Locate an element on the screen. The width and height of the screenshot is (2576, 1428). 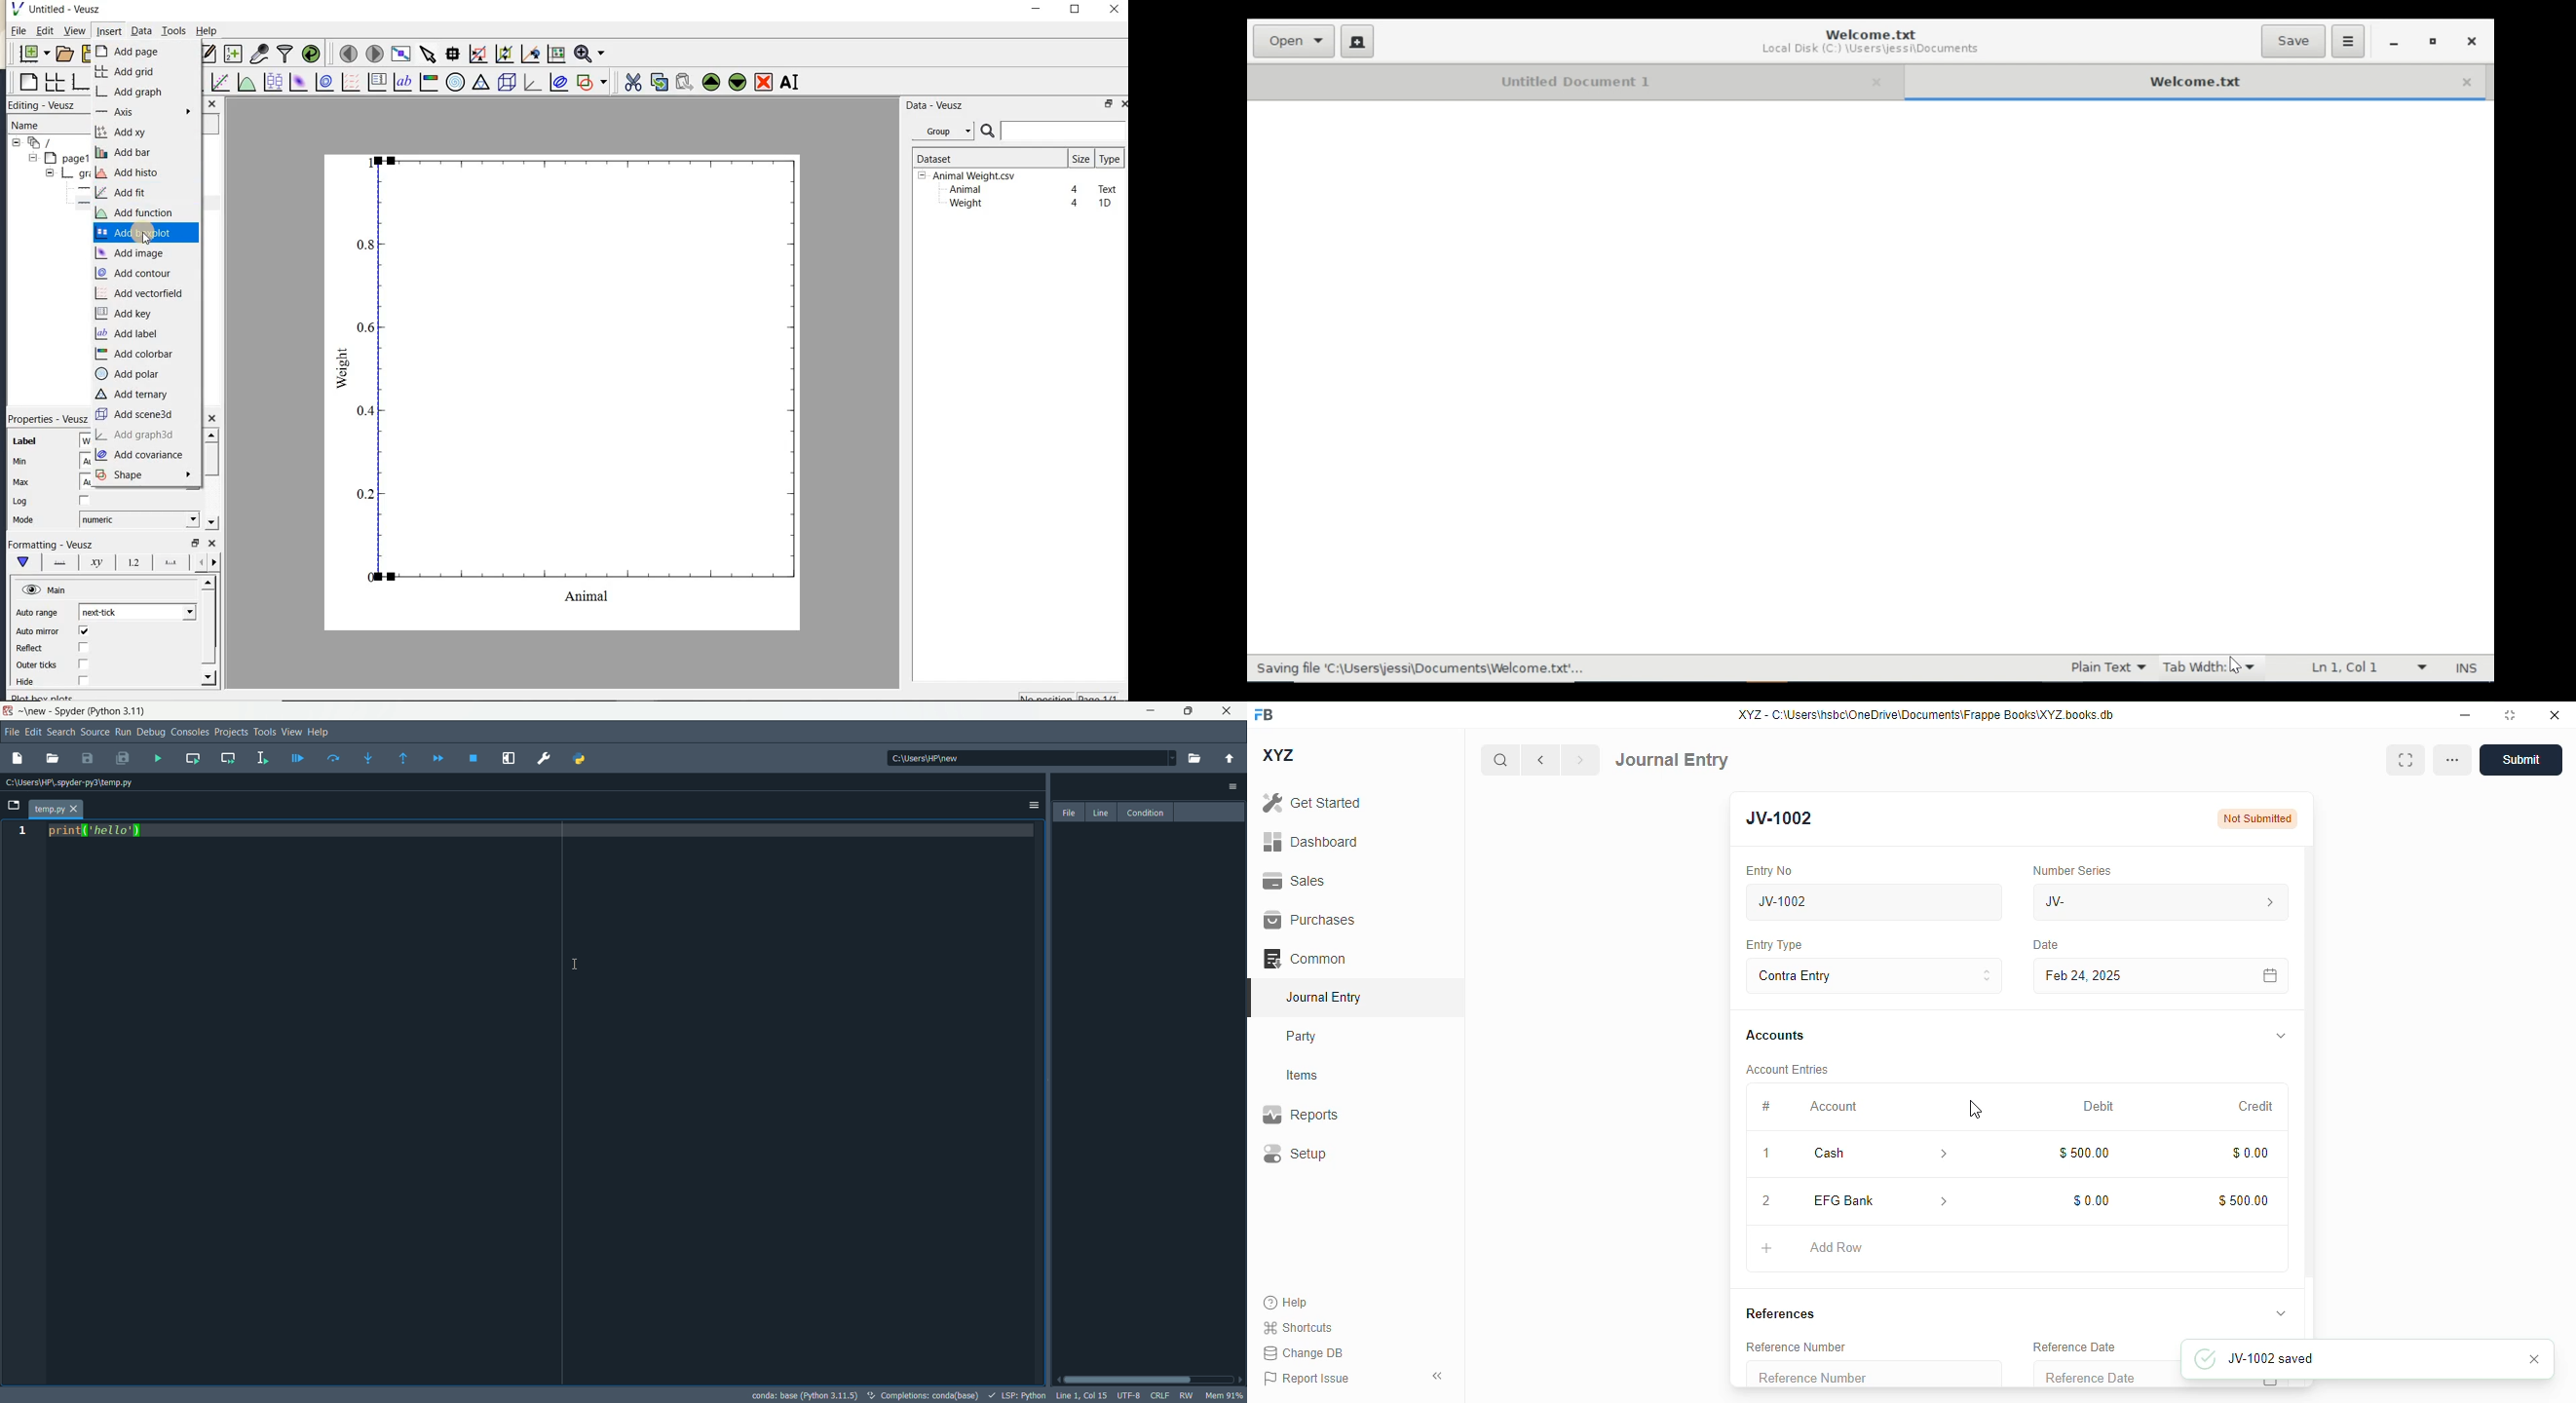
credit is located at coordinates (2257, 1106).